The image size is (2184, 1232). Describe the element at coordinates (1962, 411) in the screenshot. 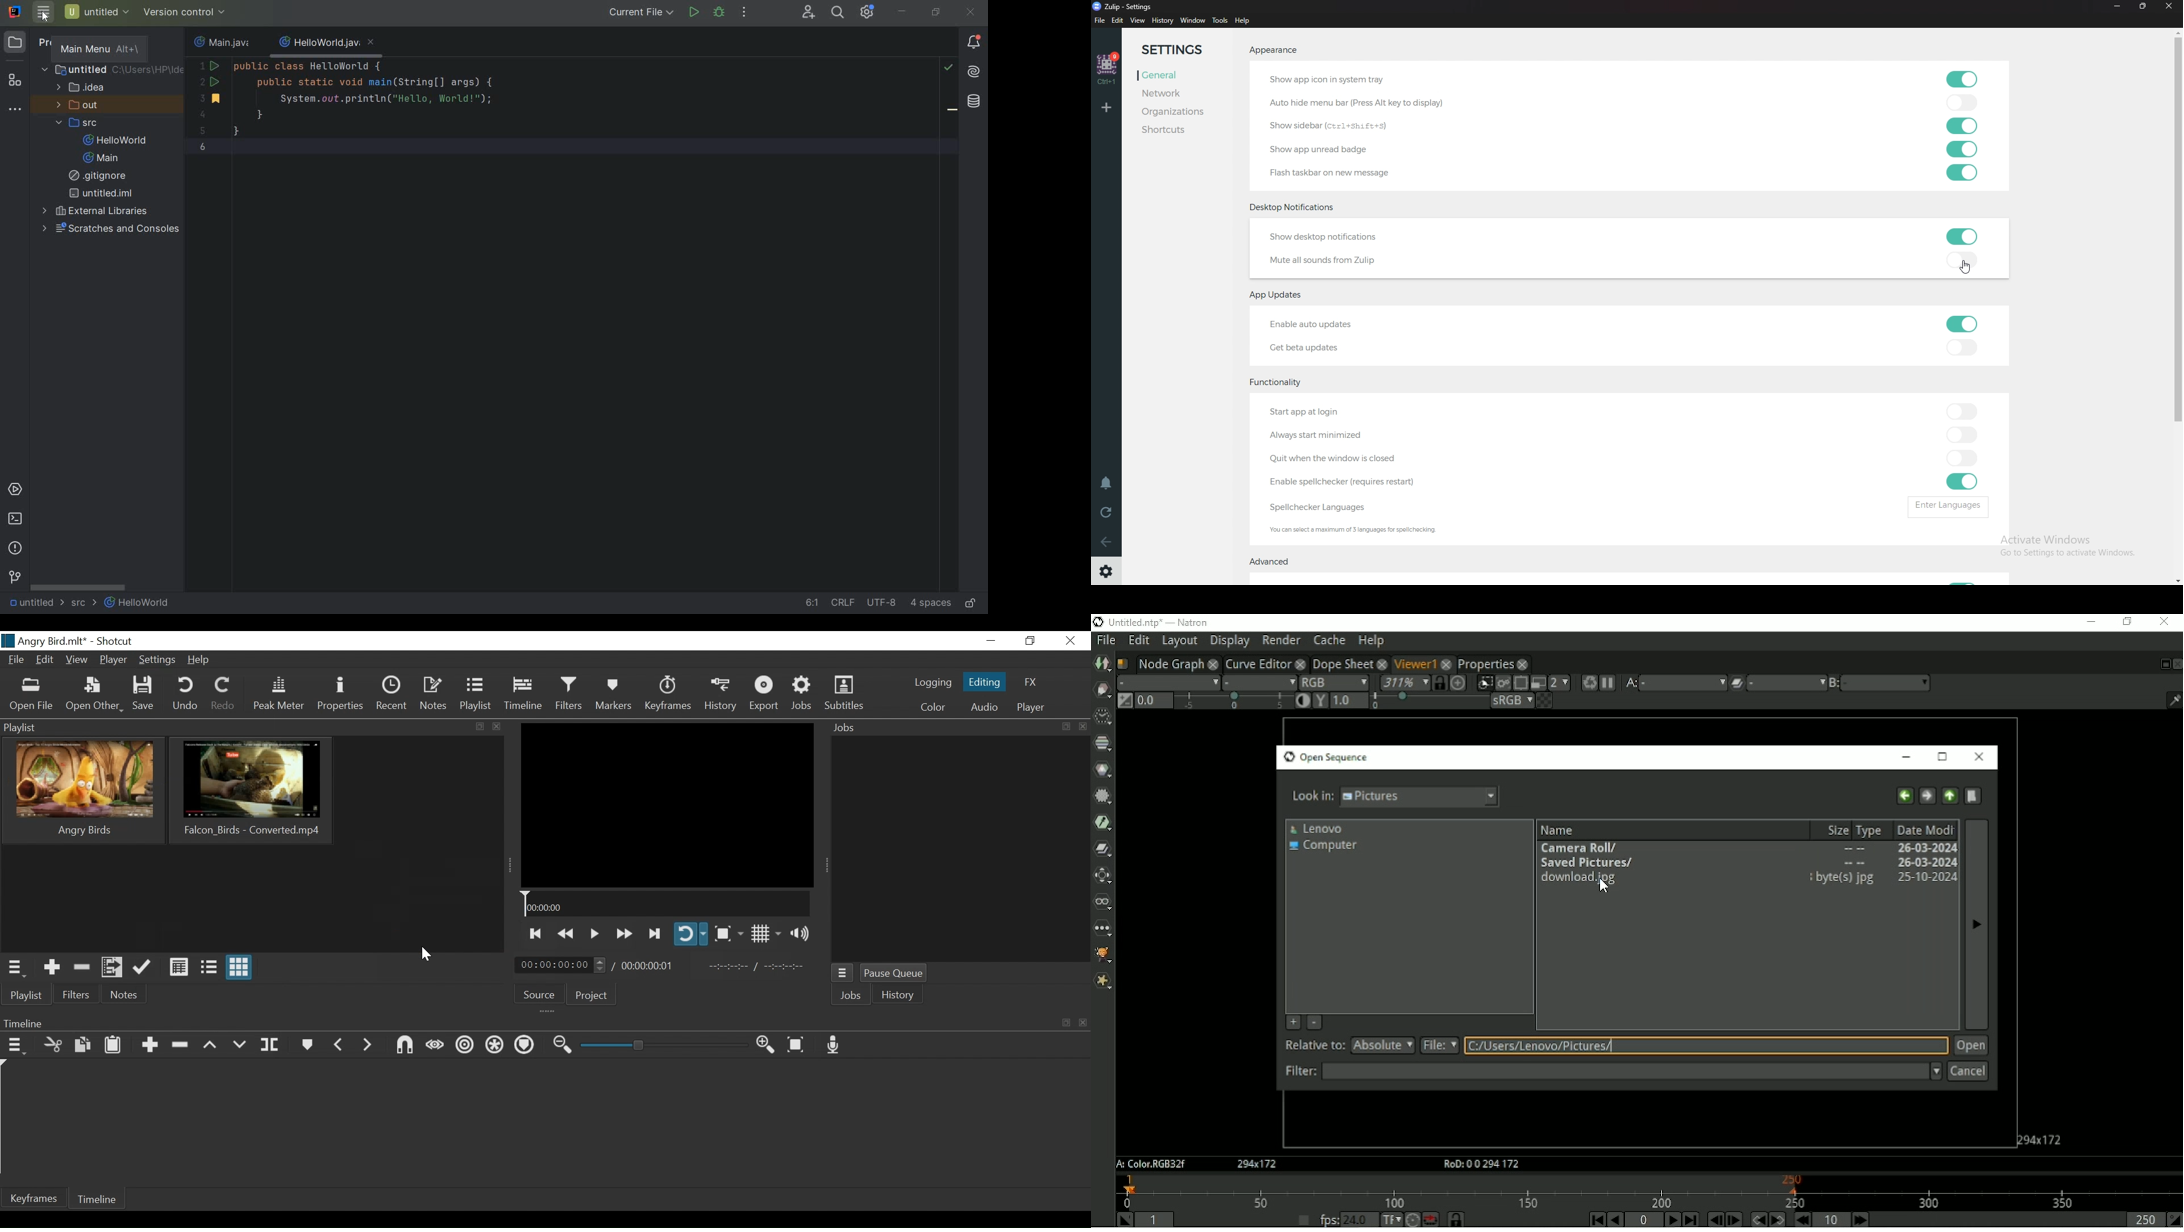

I see `toggle` at that location.